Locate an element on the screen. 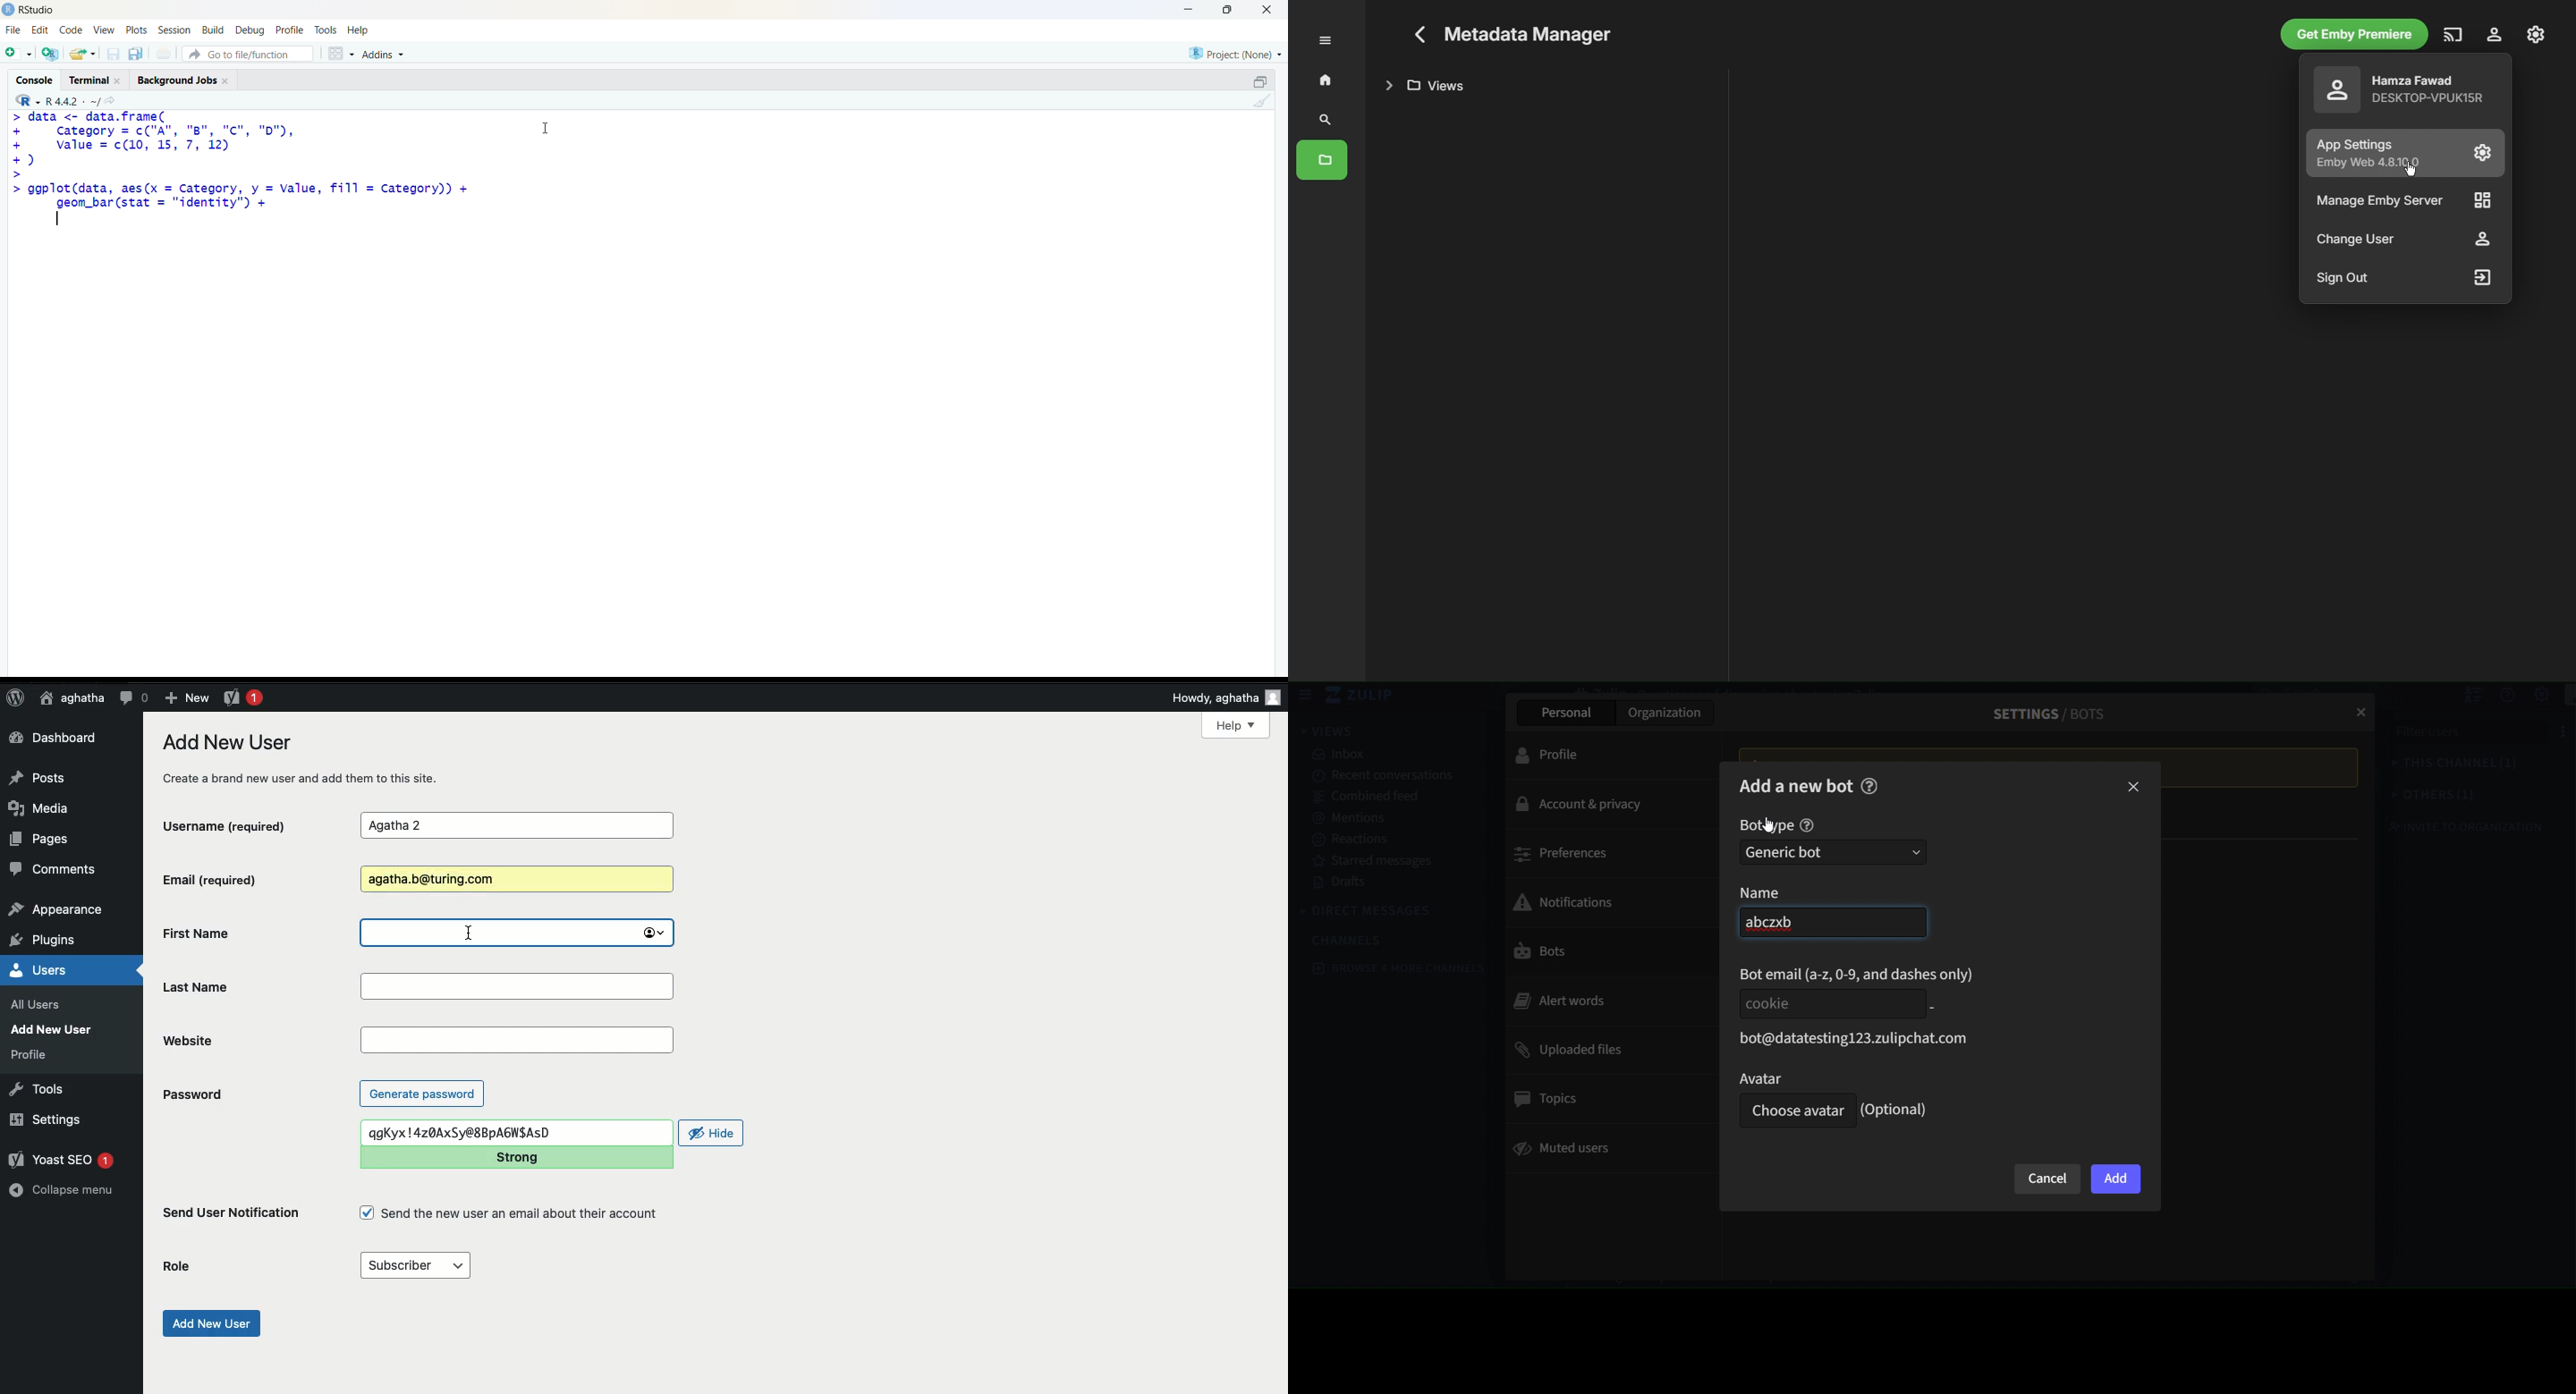  maximize is located at coordinates (1260, 82).